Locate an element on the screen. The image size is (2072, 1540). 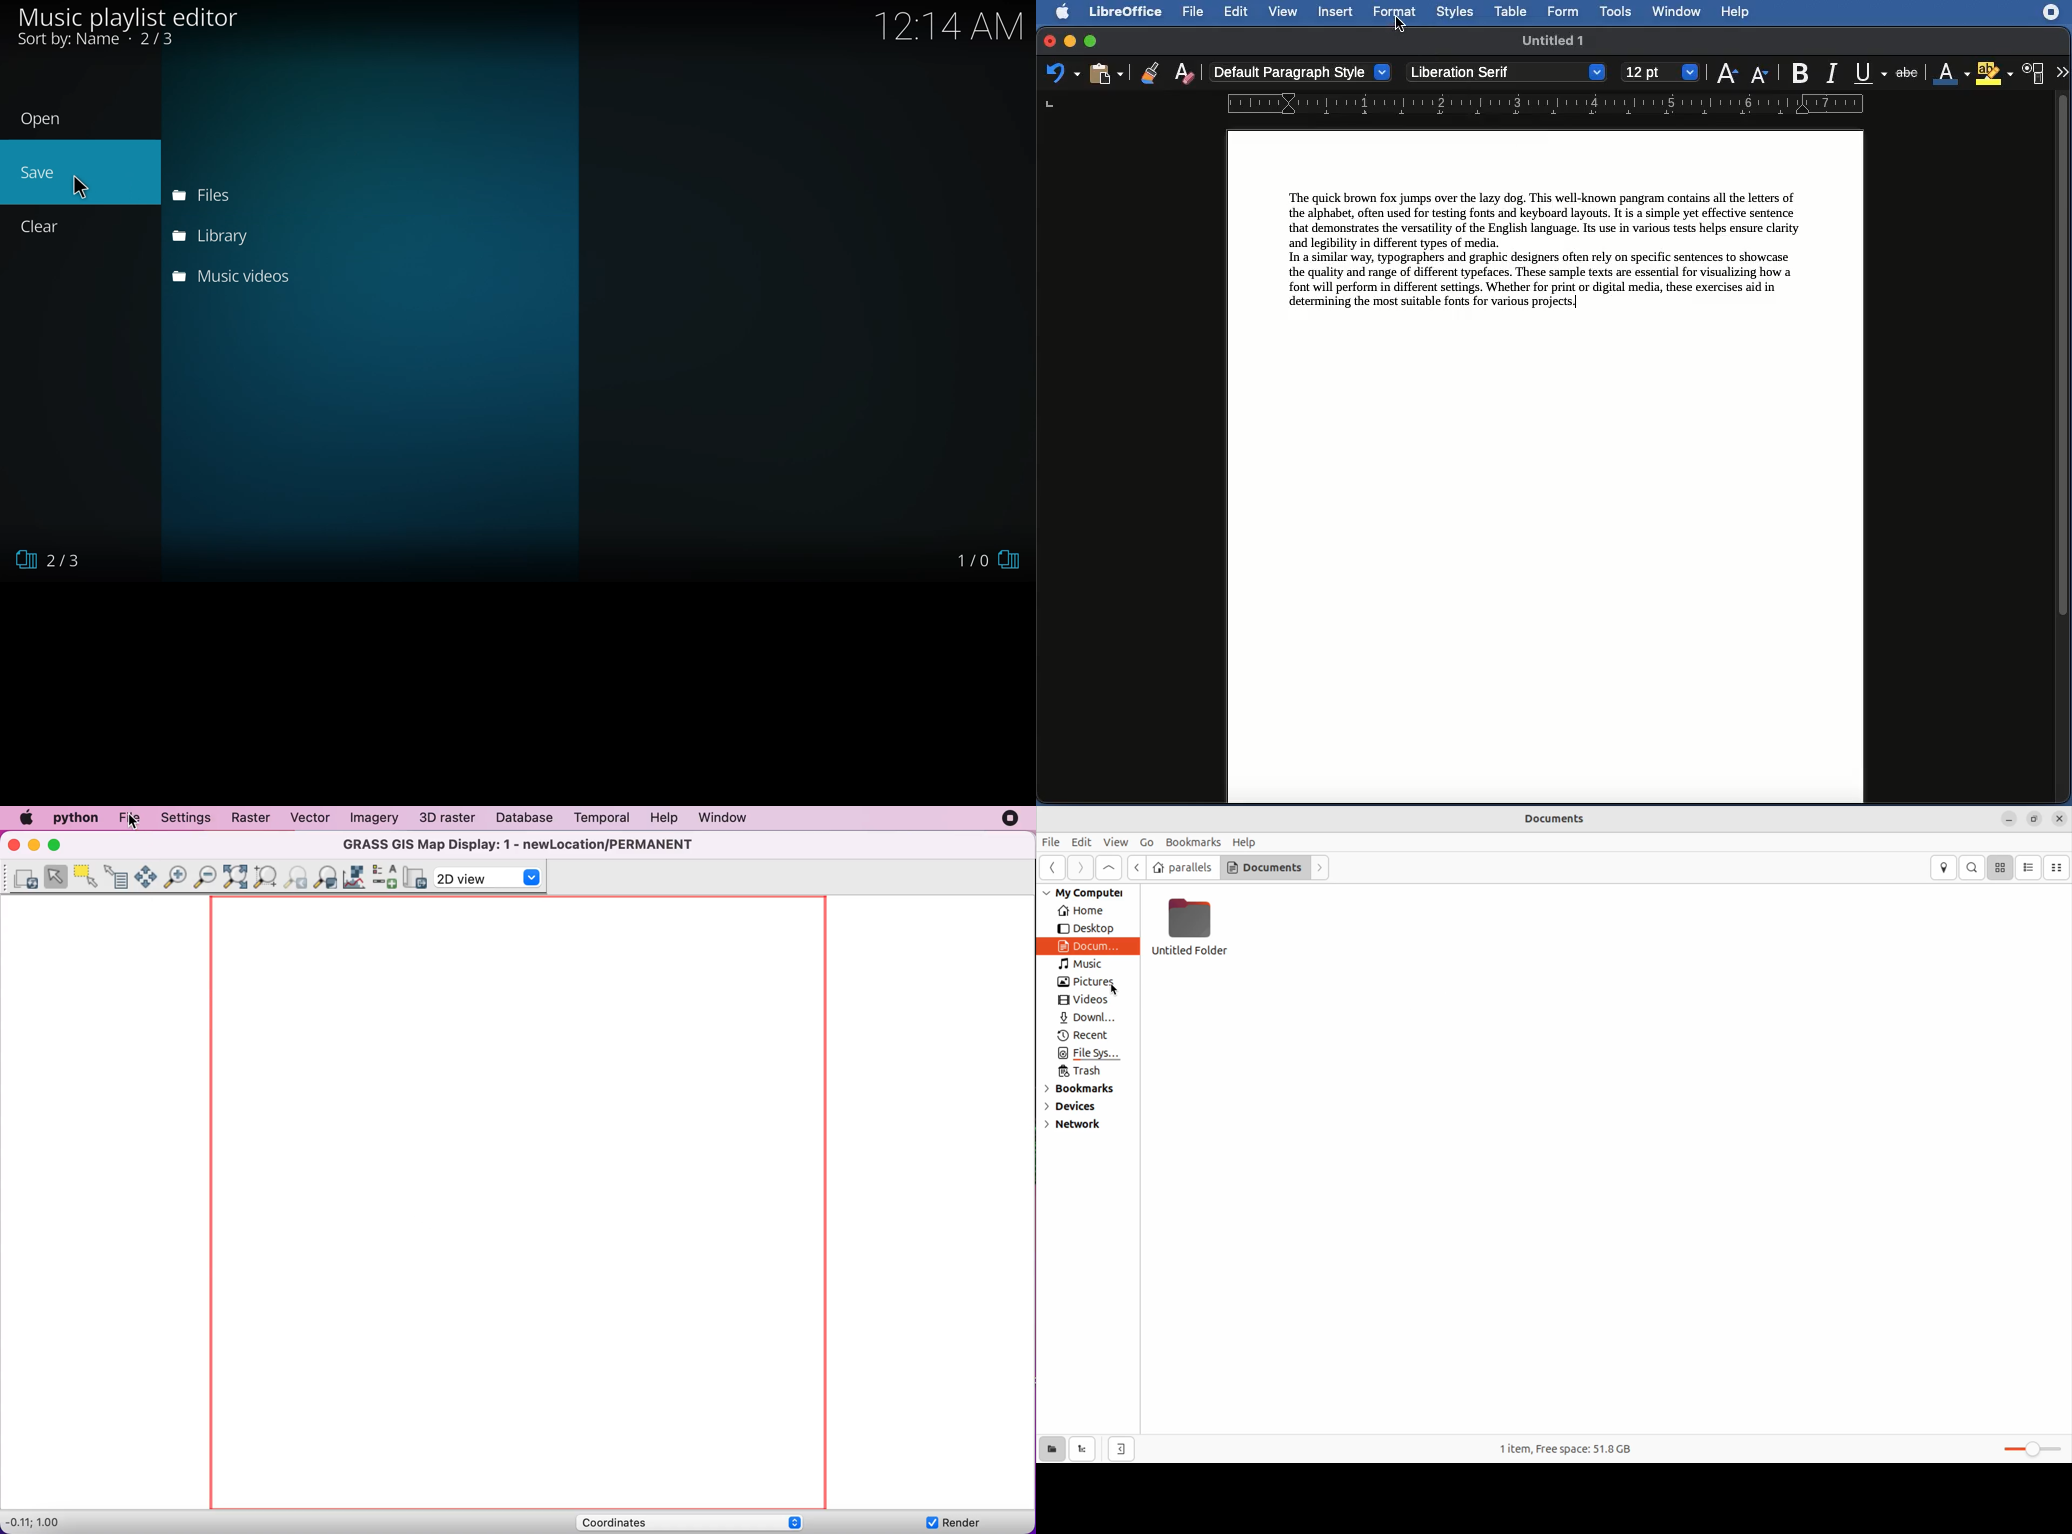
1item, Free space: 51.8 GB is located at coordinates (1578, 1445).